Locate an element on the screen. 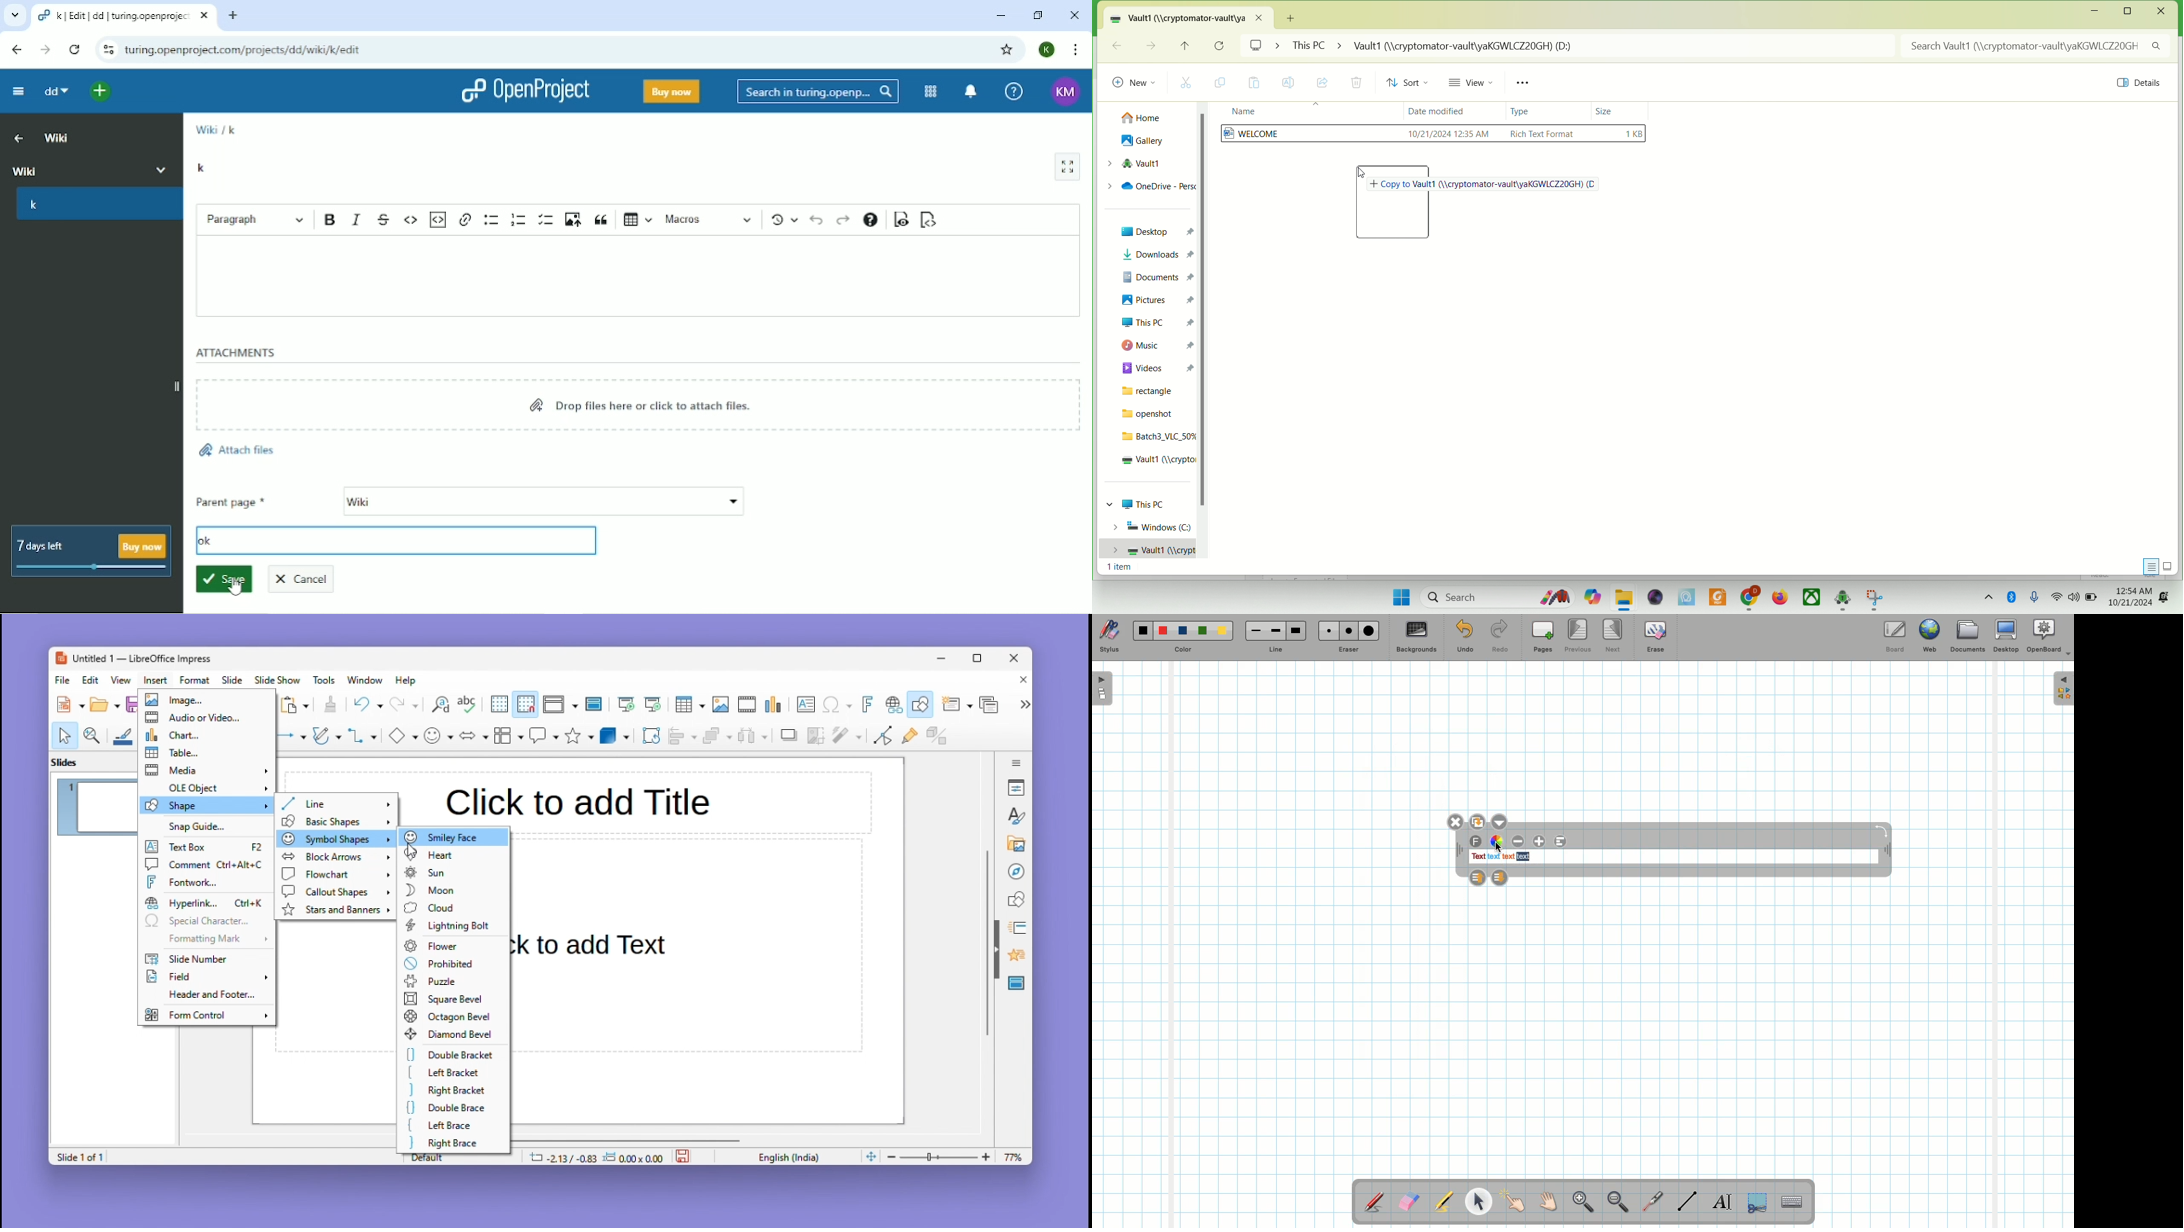  Large eraser is located at coordinates (1369, 630).